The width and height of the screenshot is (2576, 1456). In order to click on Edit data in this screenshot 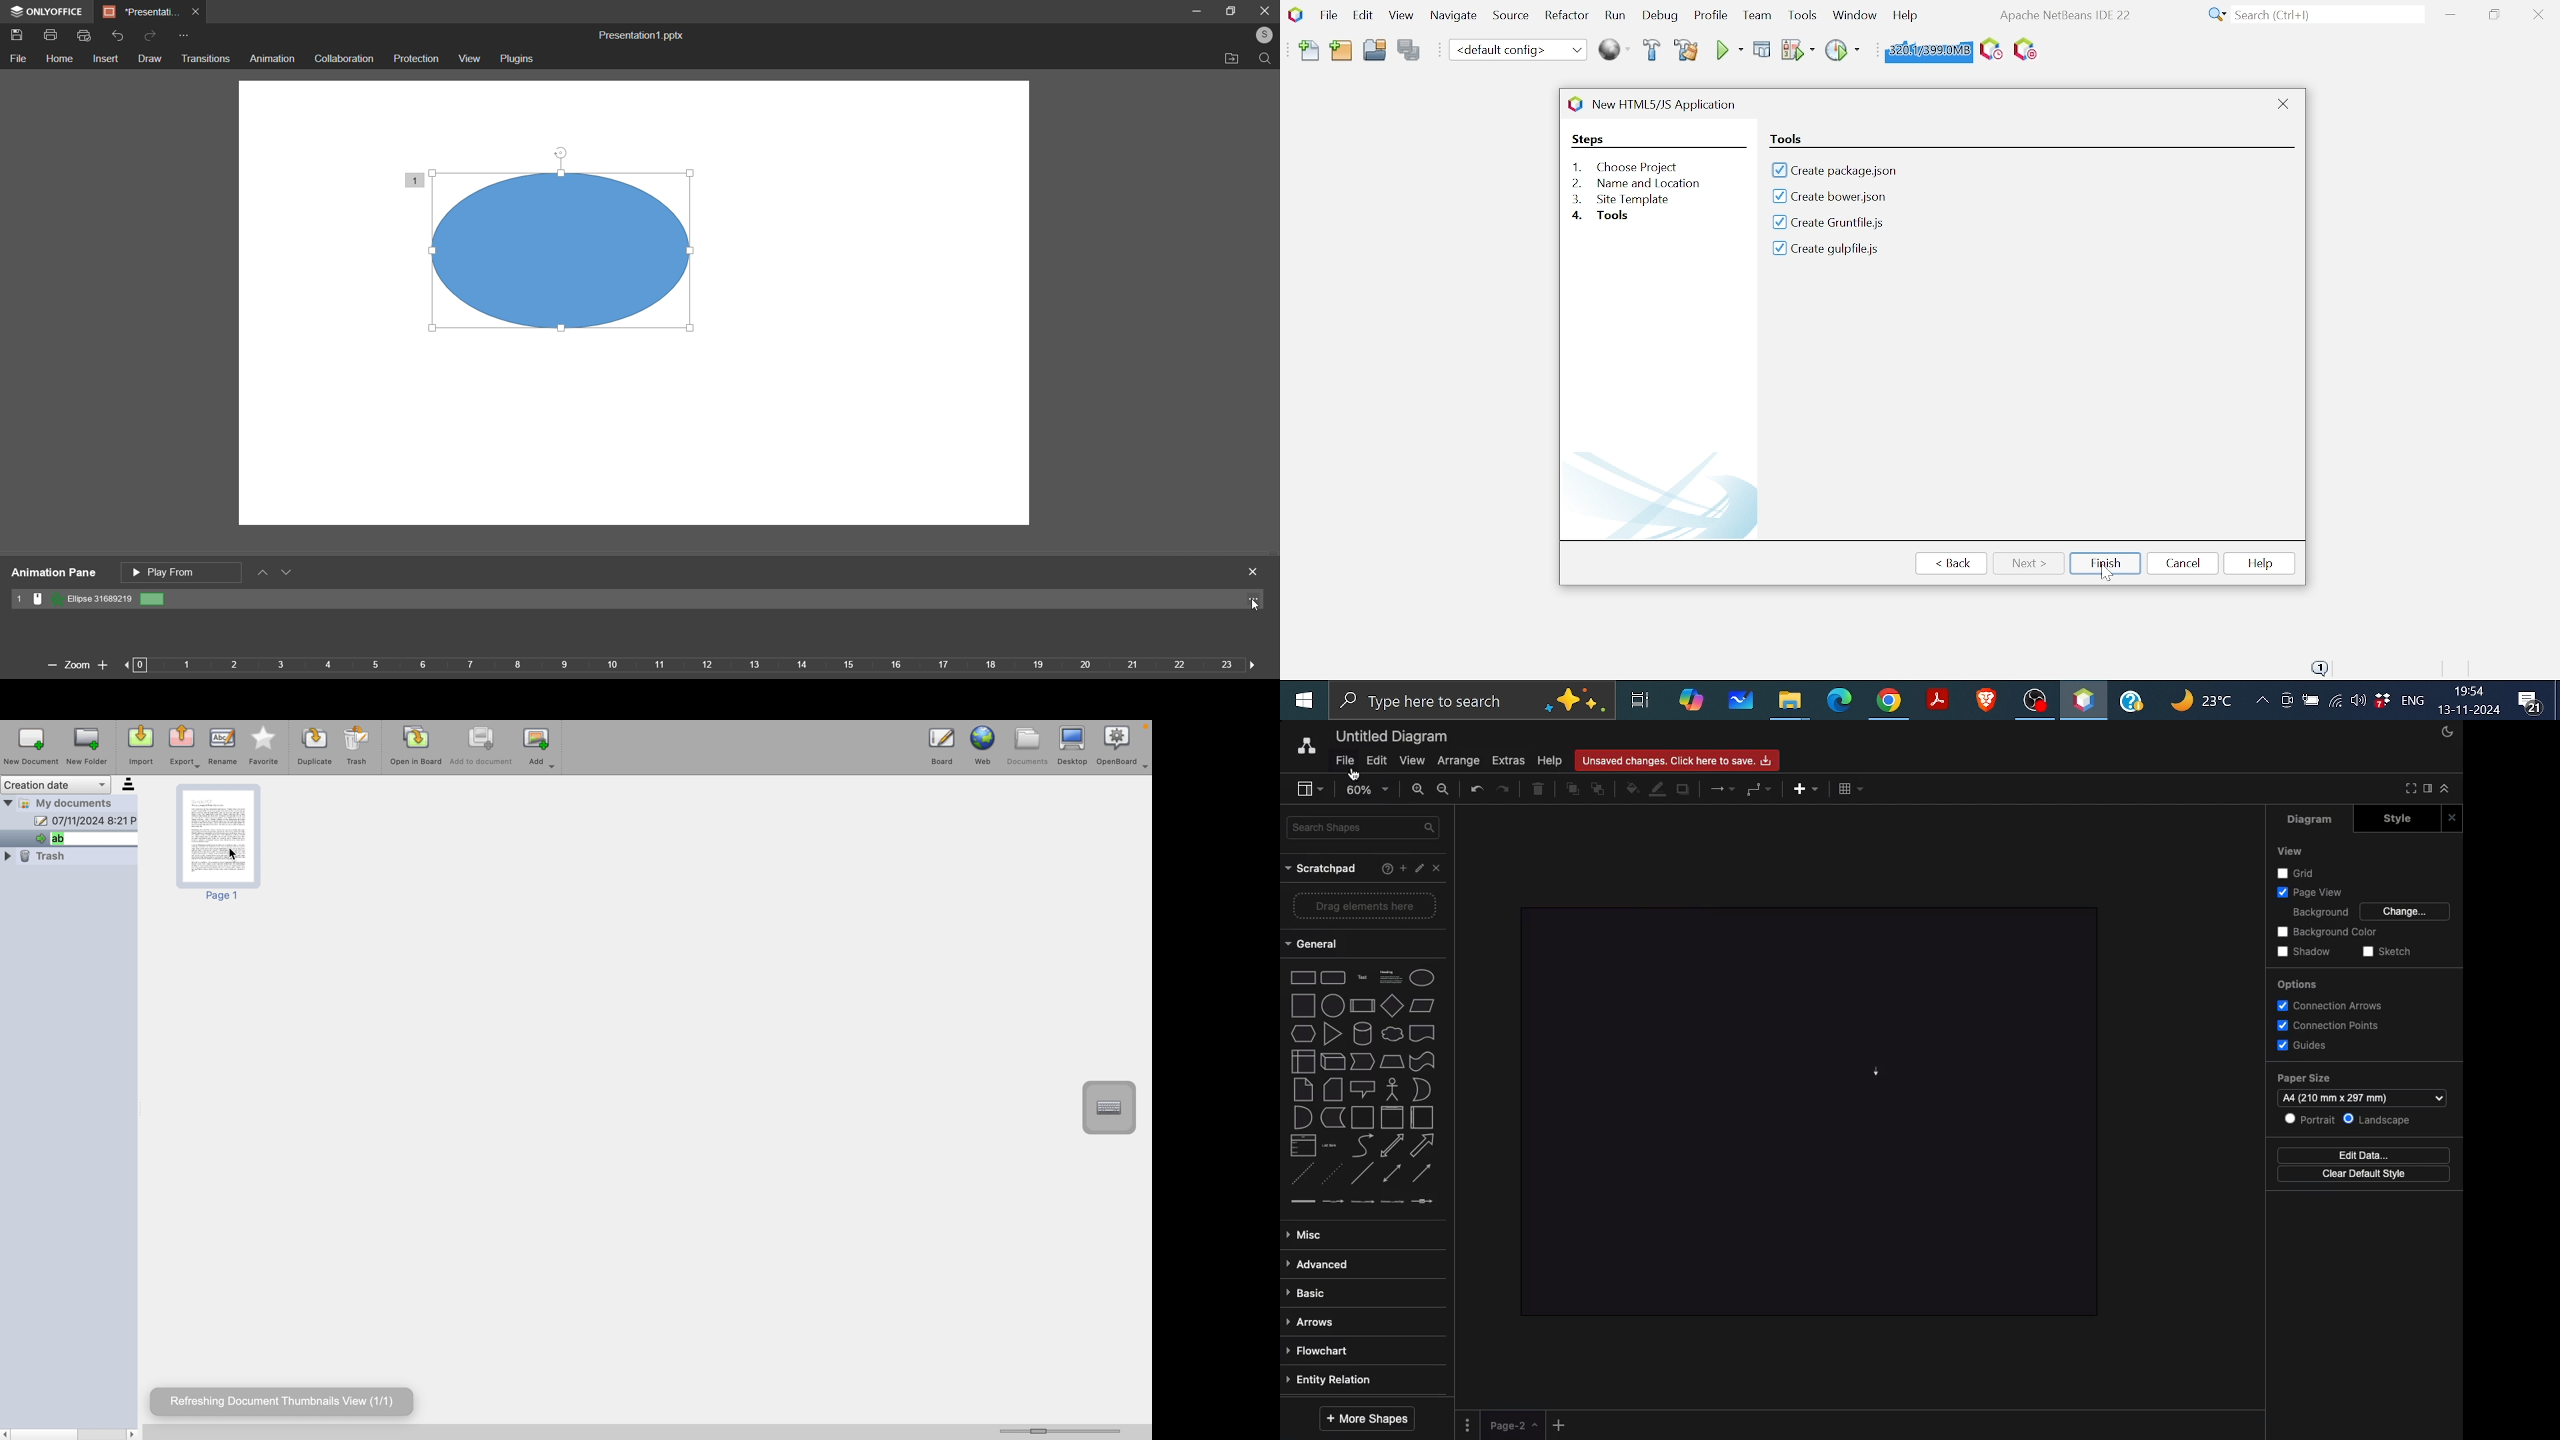, I will do `click(2363, 1155)`.